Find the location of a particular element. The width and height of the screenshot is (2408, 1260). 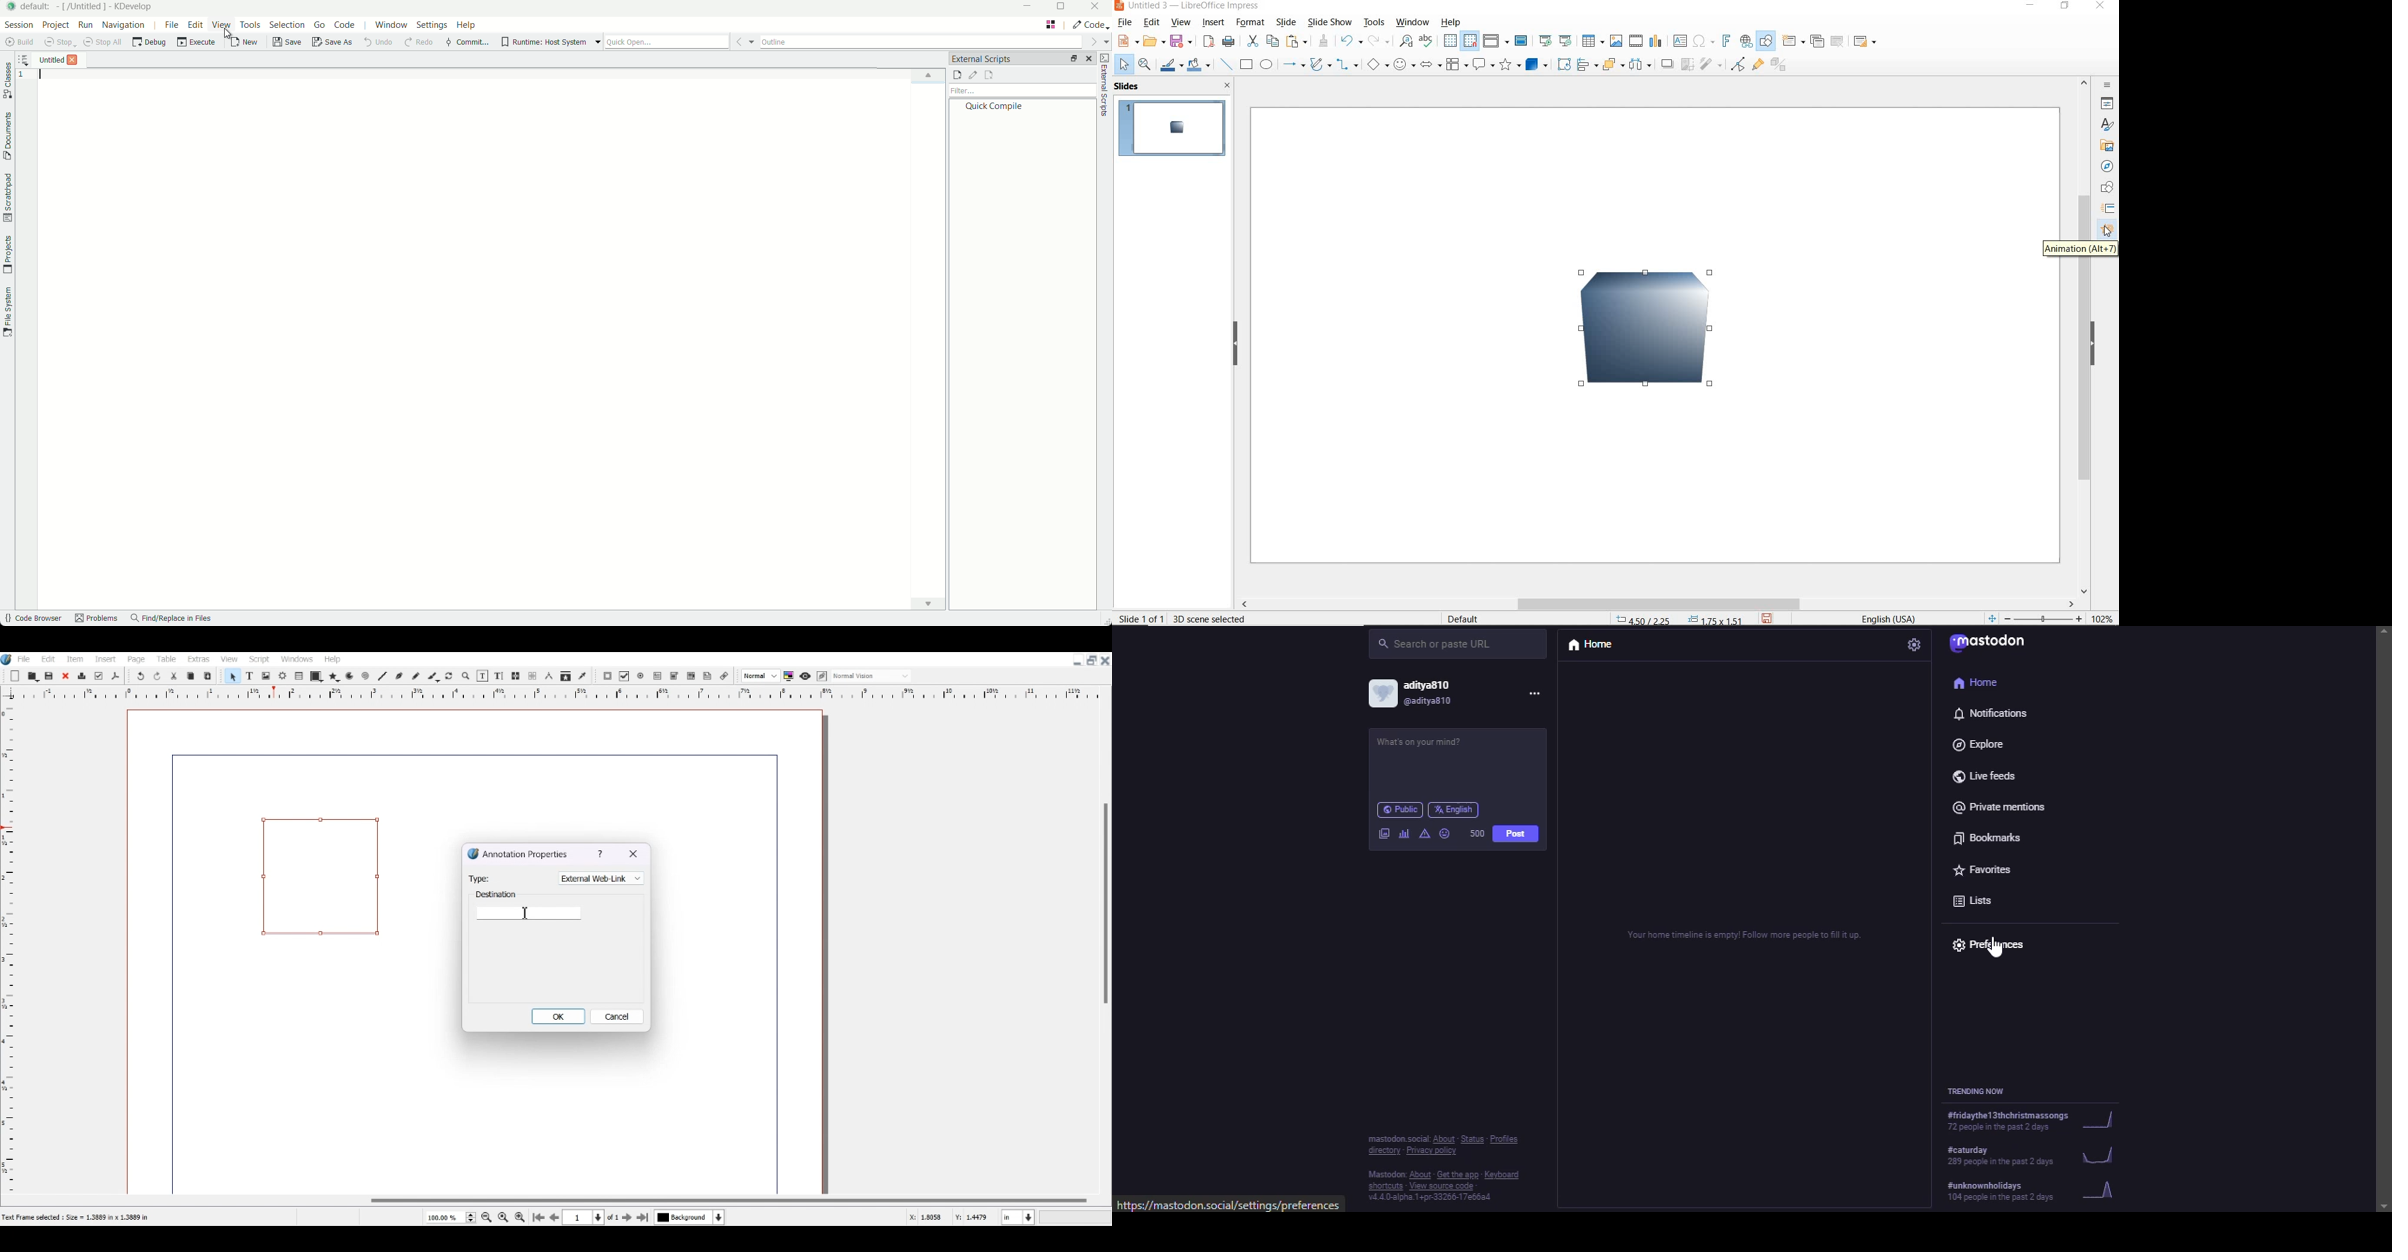

Preview mode is located at coordinates (805, 676).